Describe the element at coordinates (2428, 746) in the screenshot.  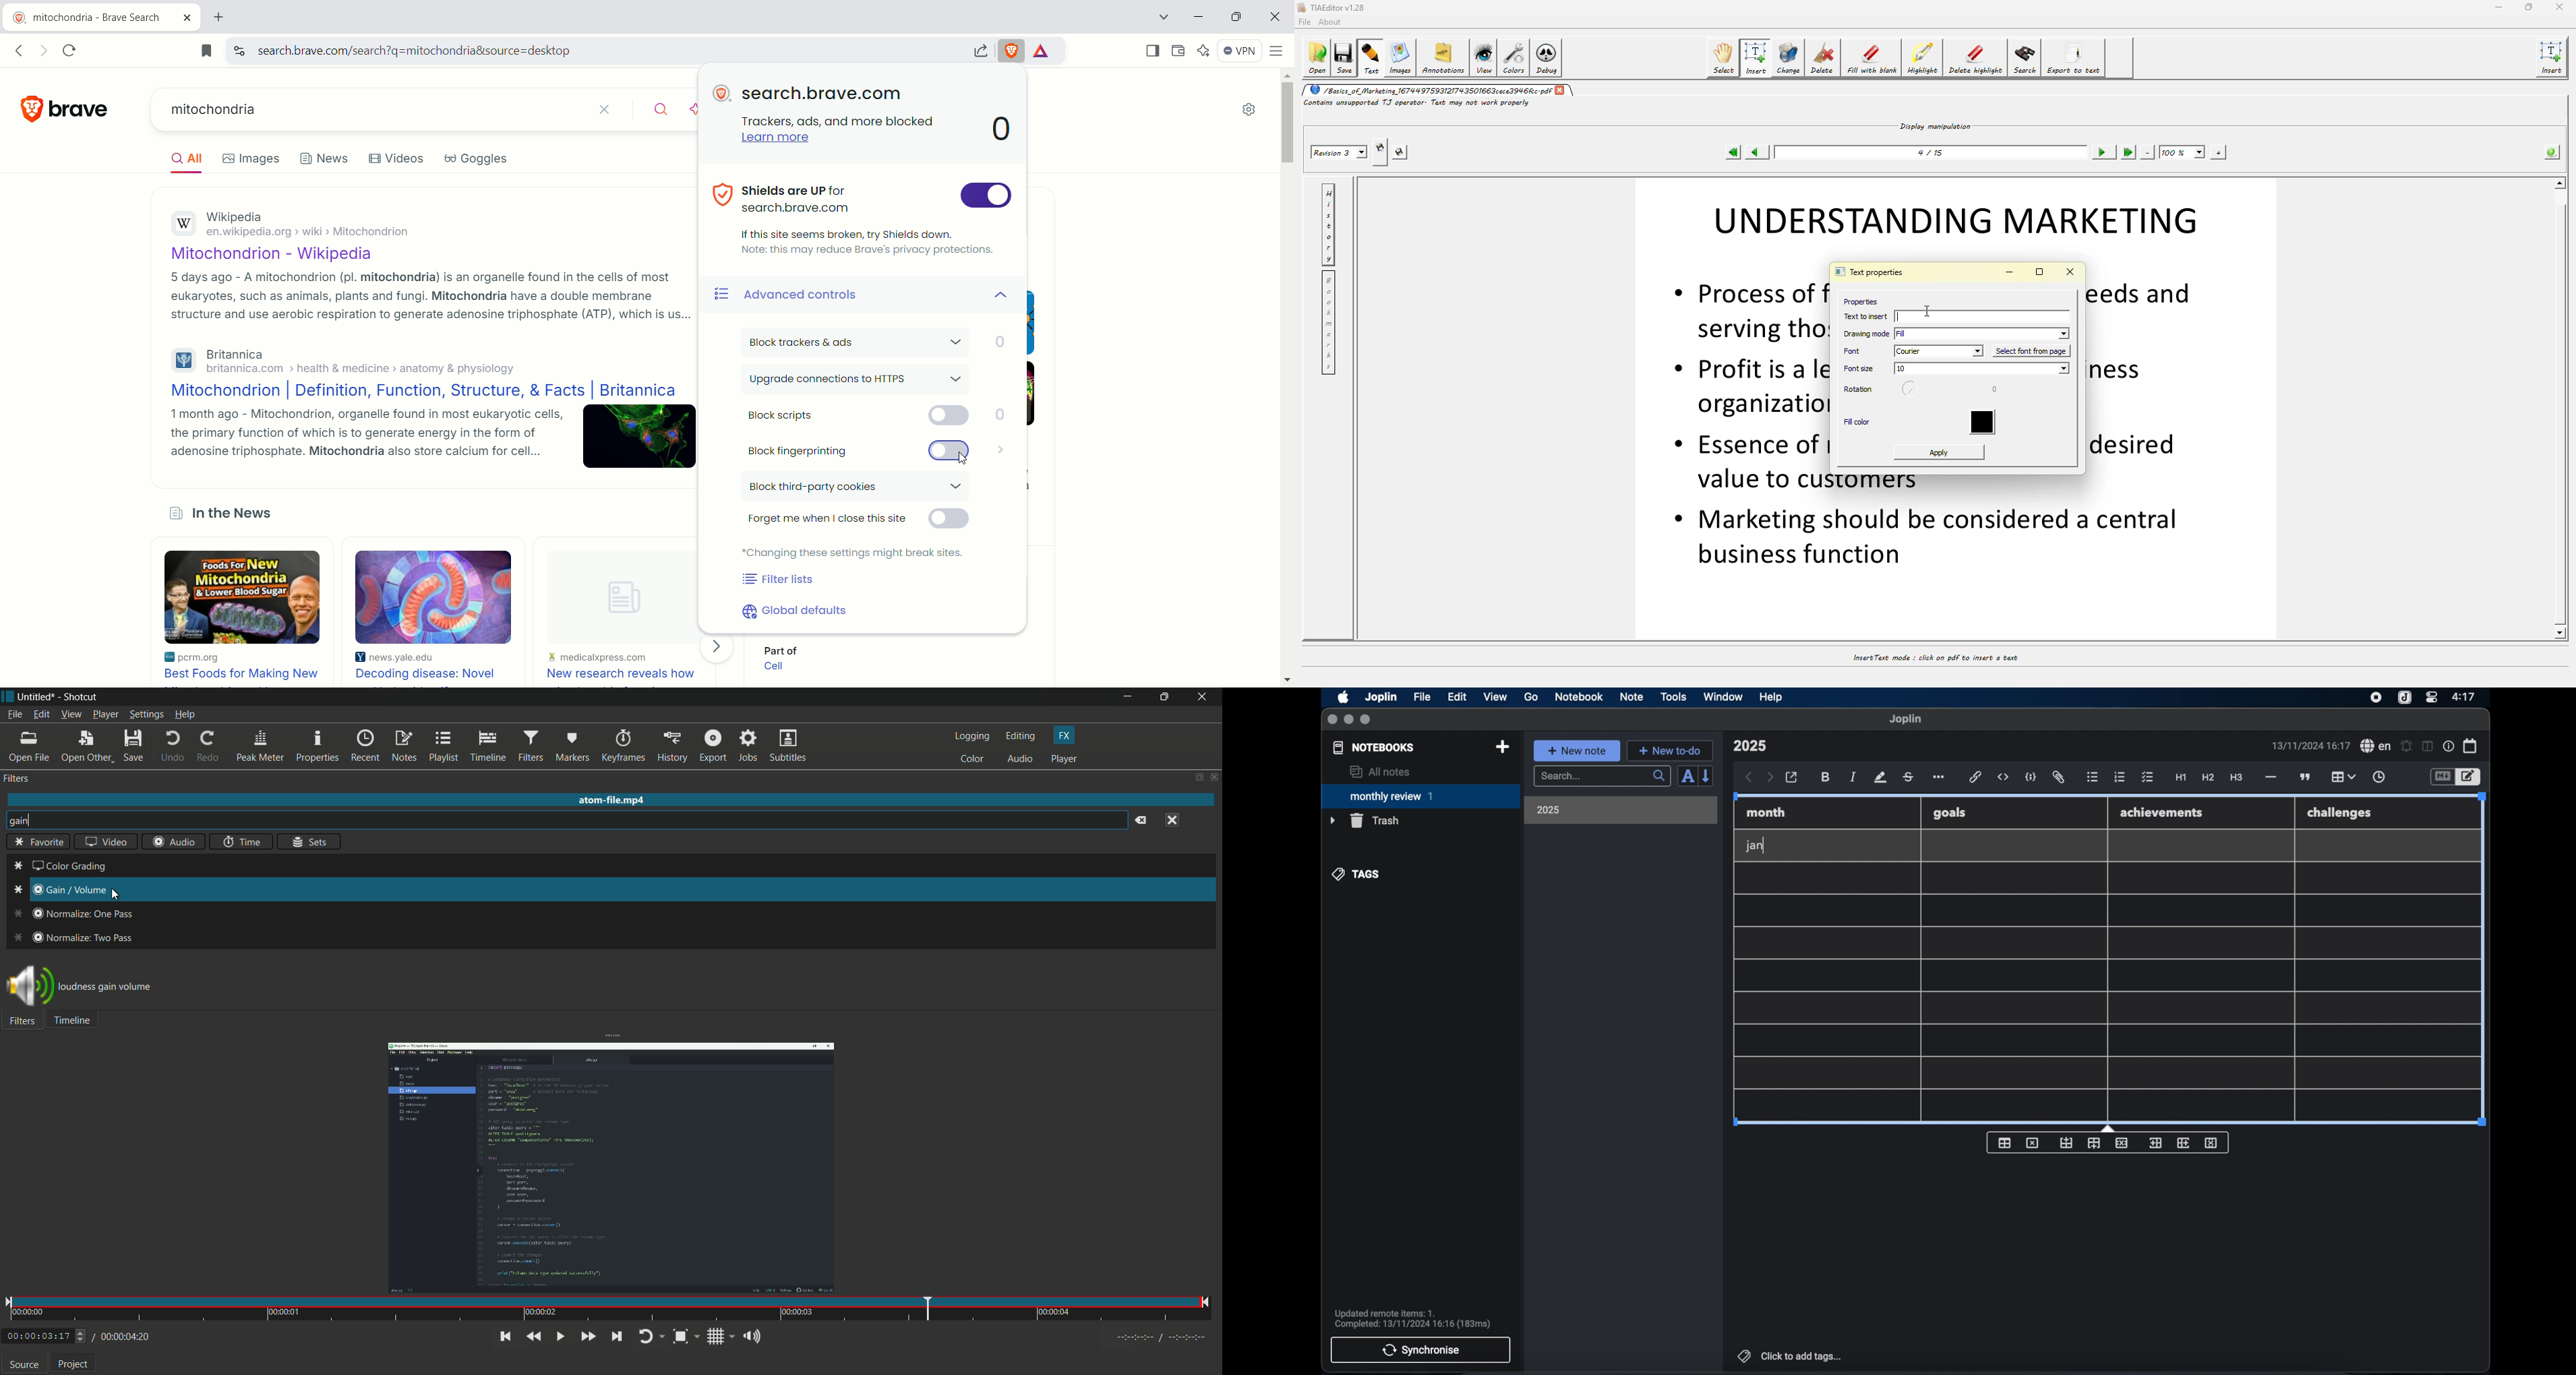
I see `toggle editor layout` at that location.